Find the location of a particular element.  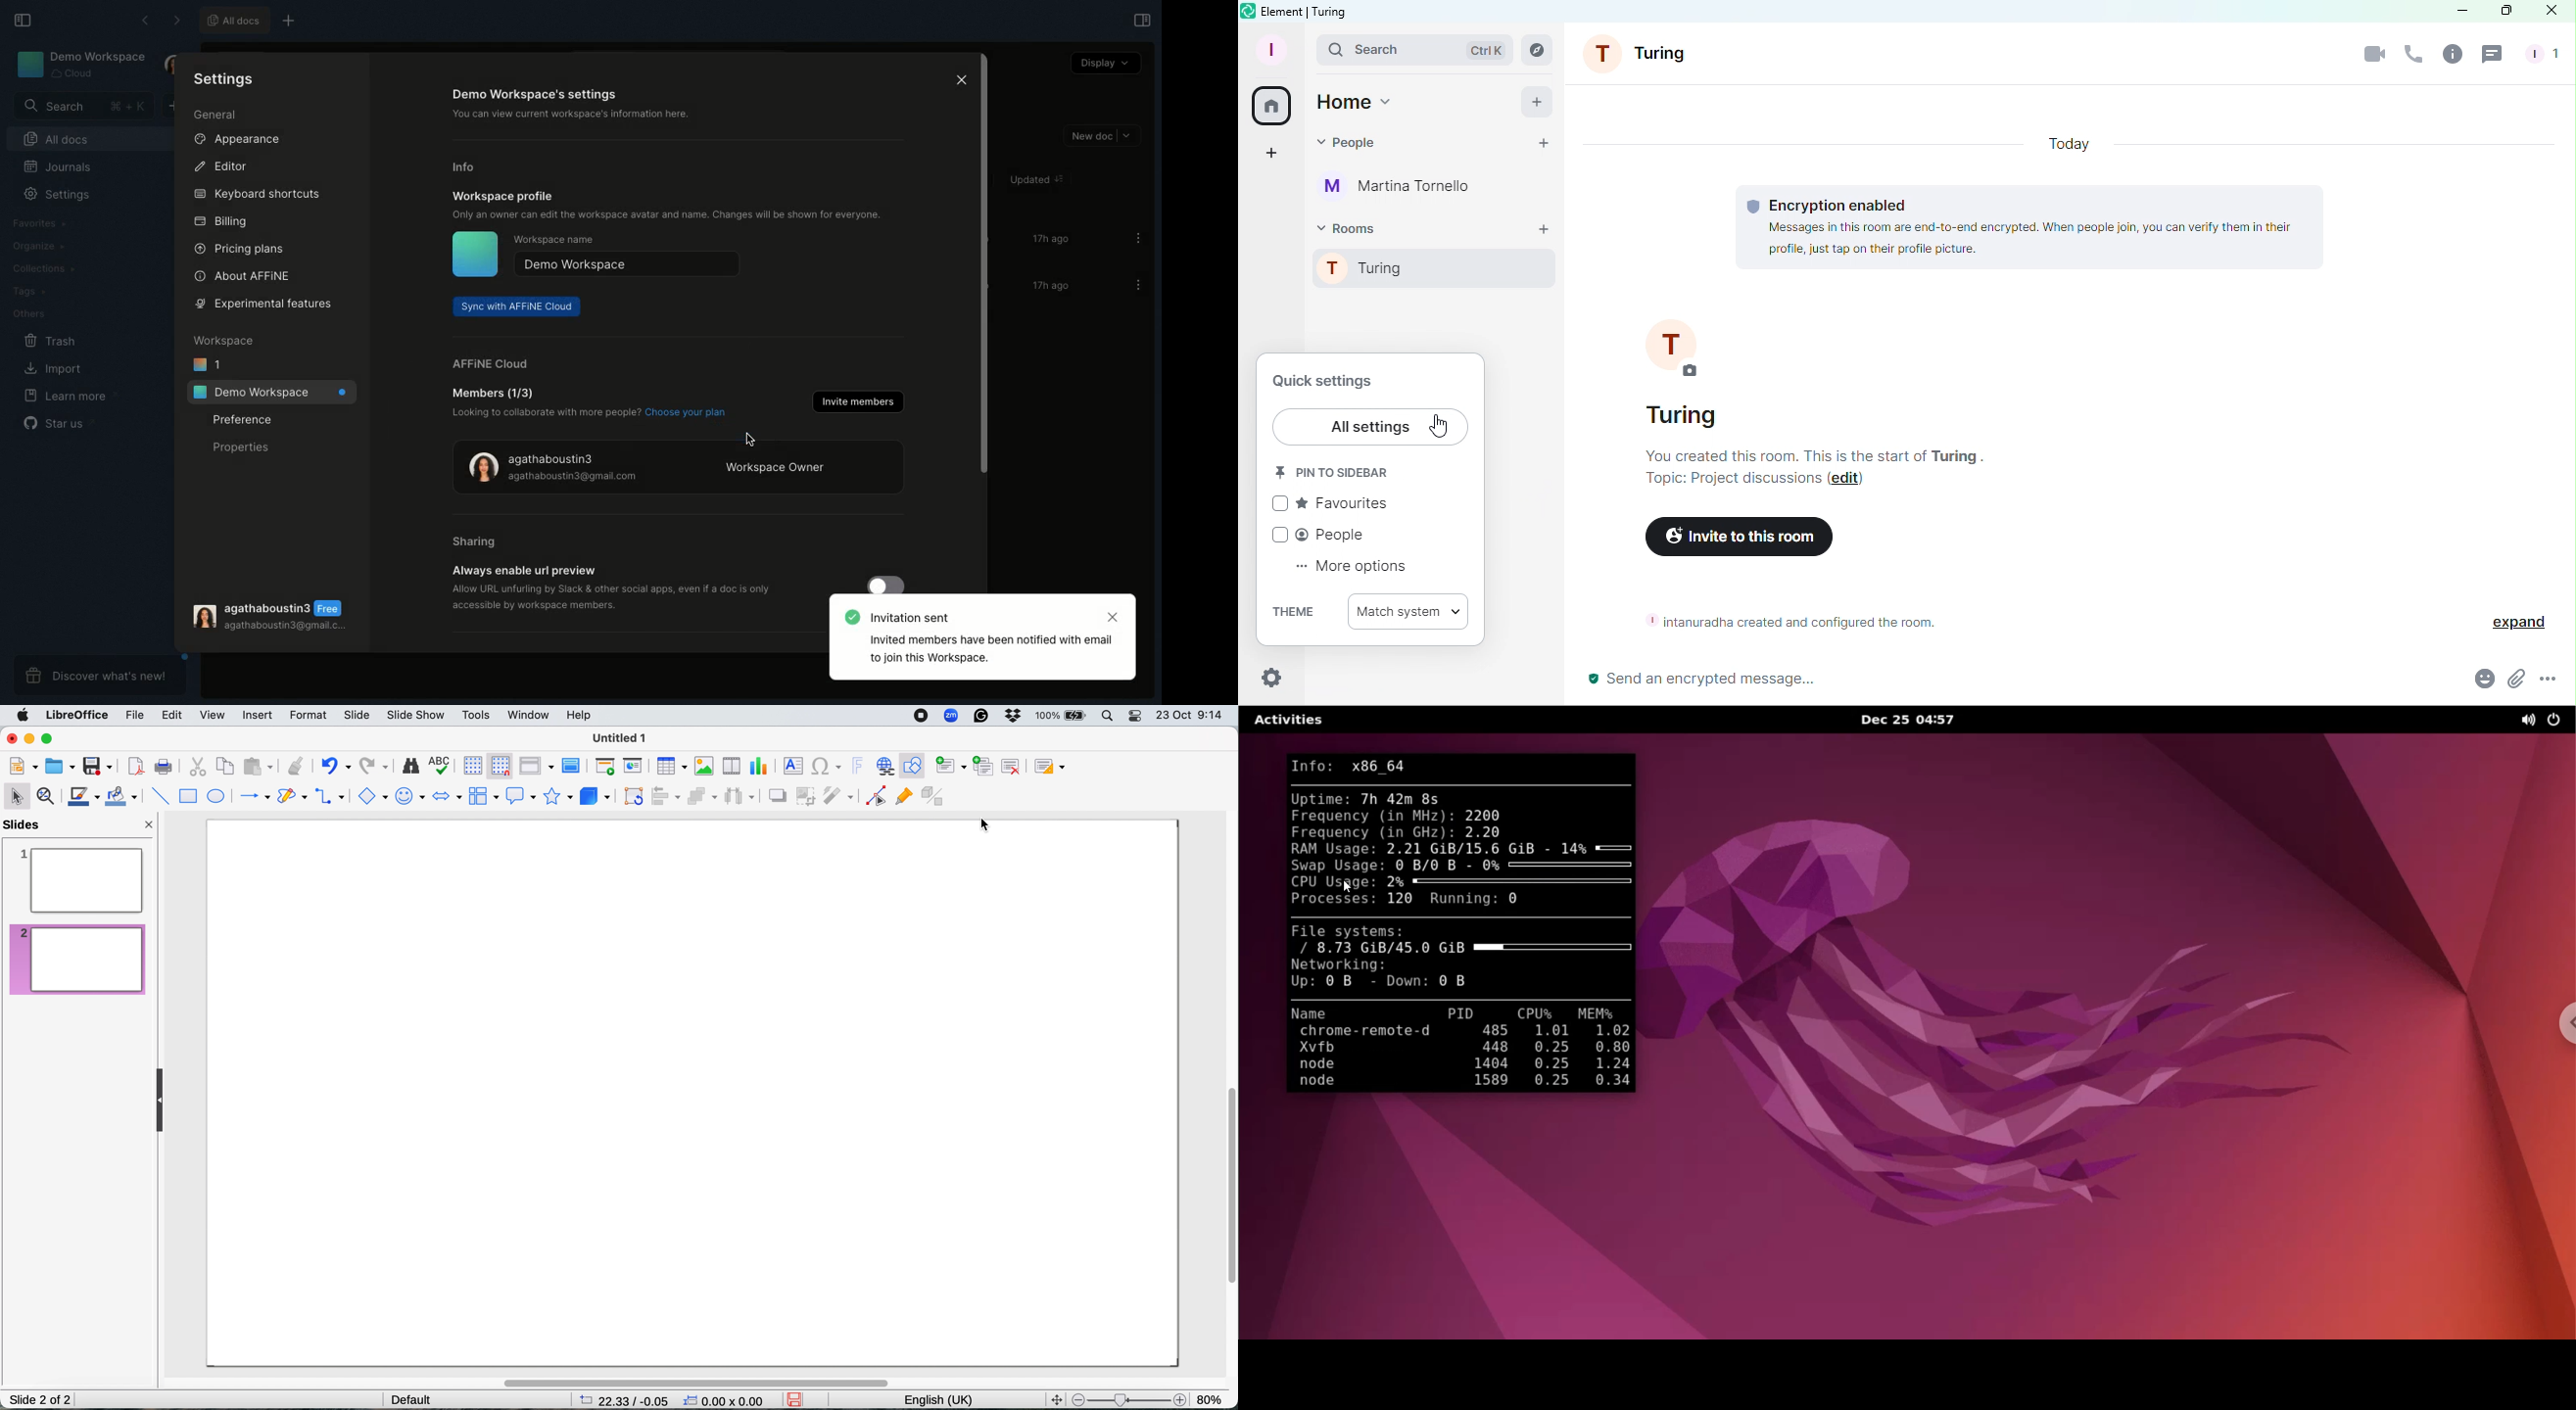

Back is located at coordinates (144, 20).